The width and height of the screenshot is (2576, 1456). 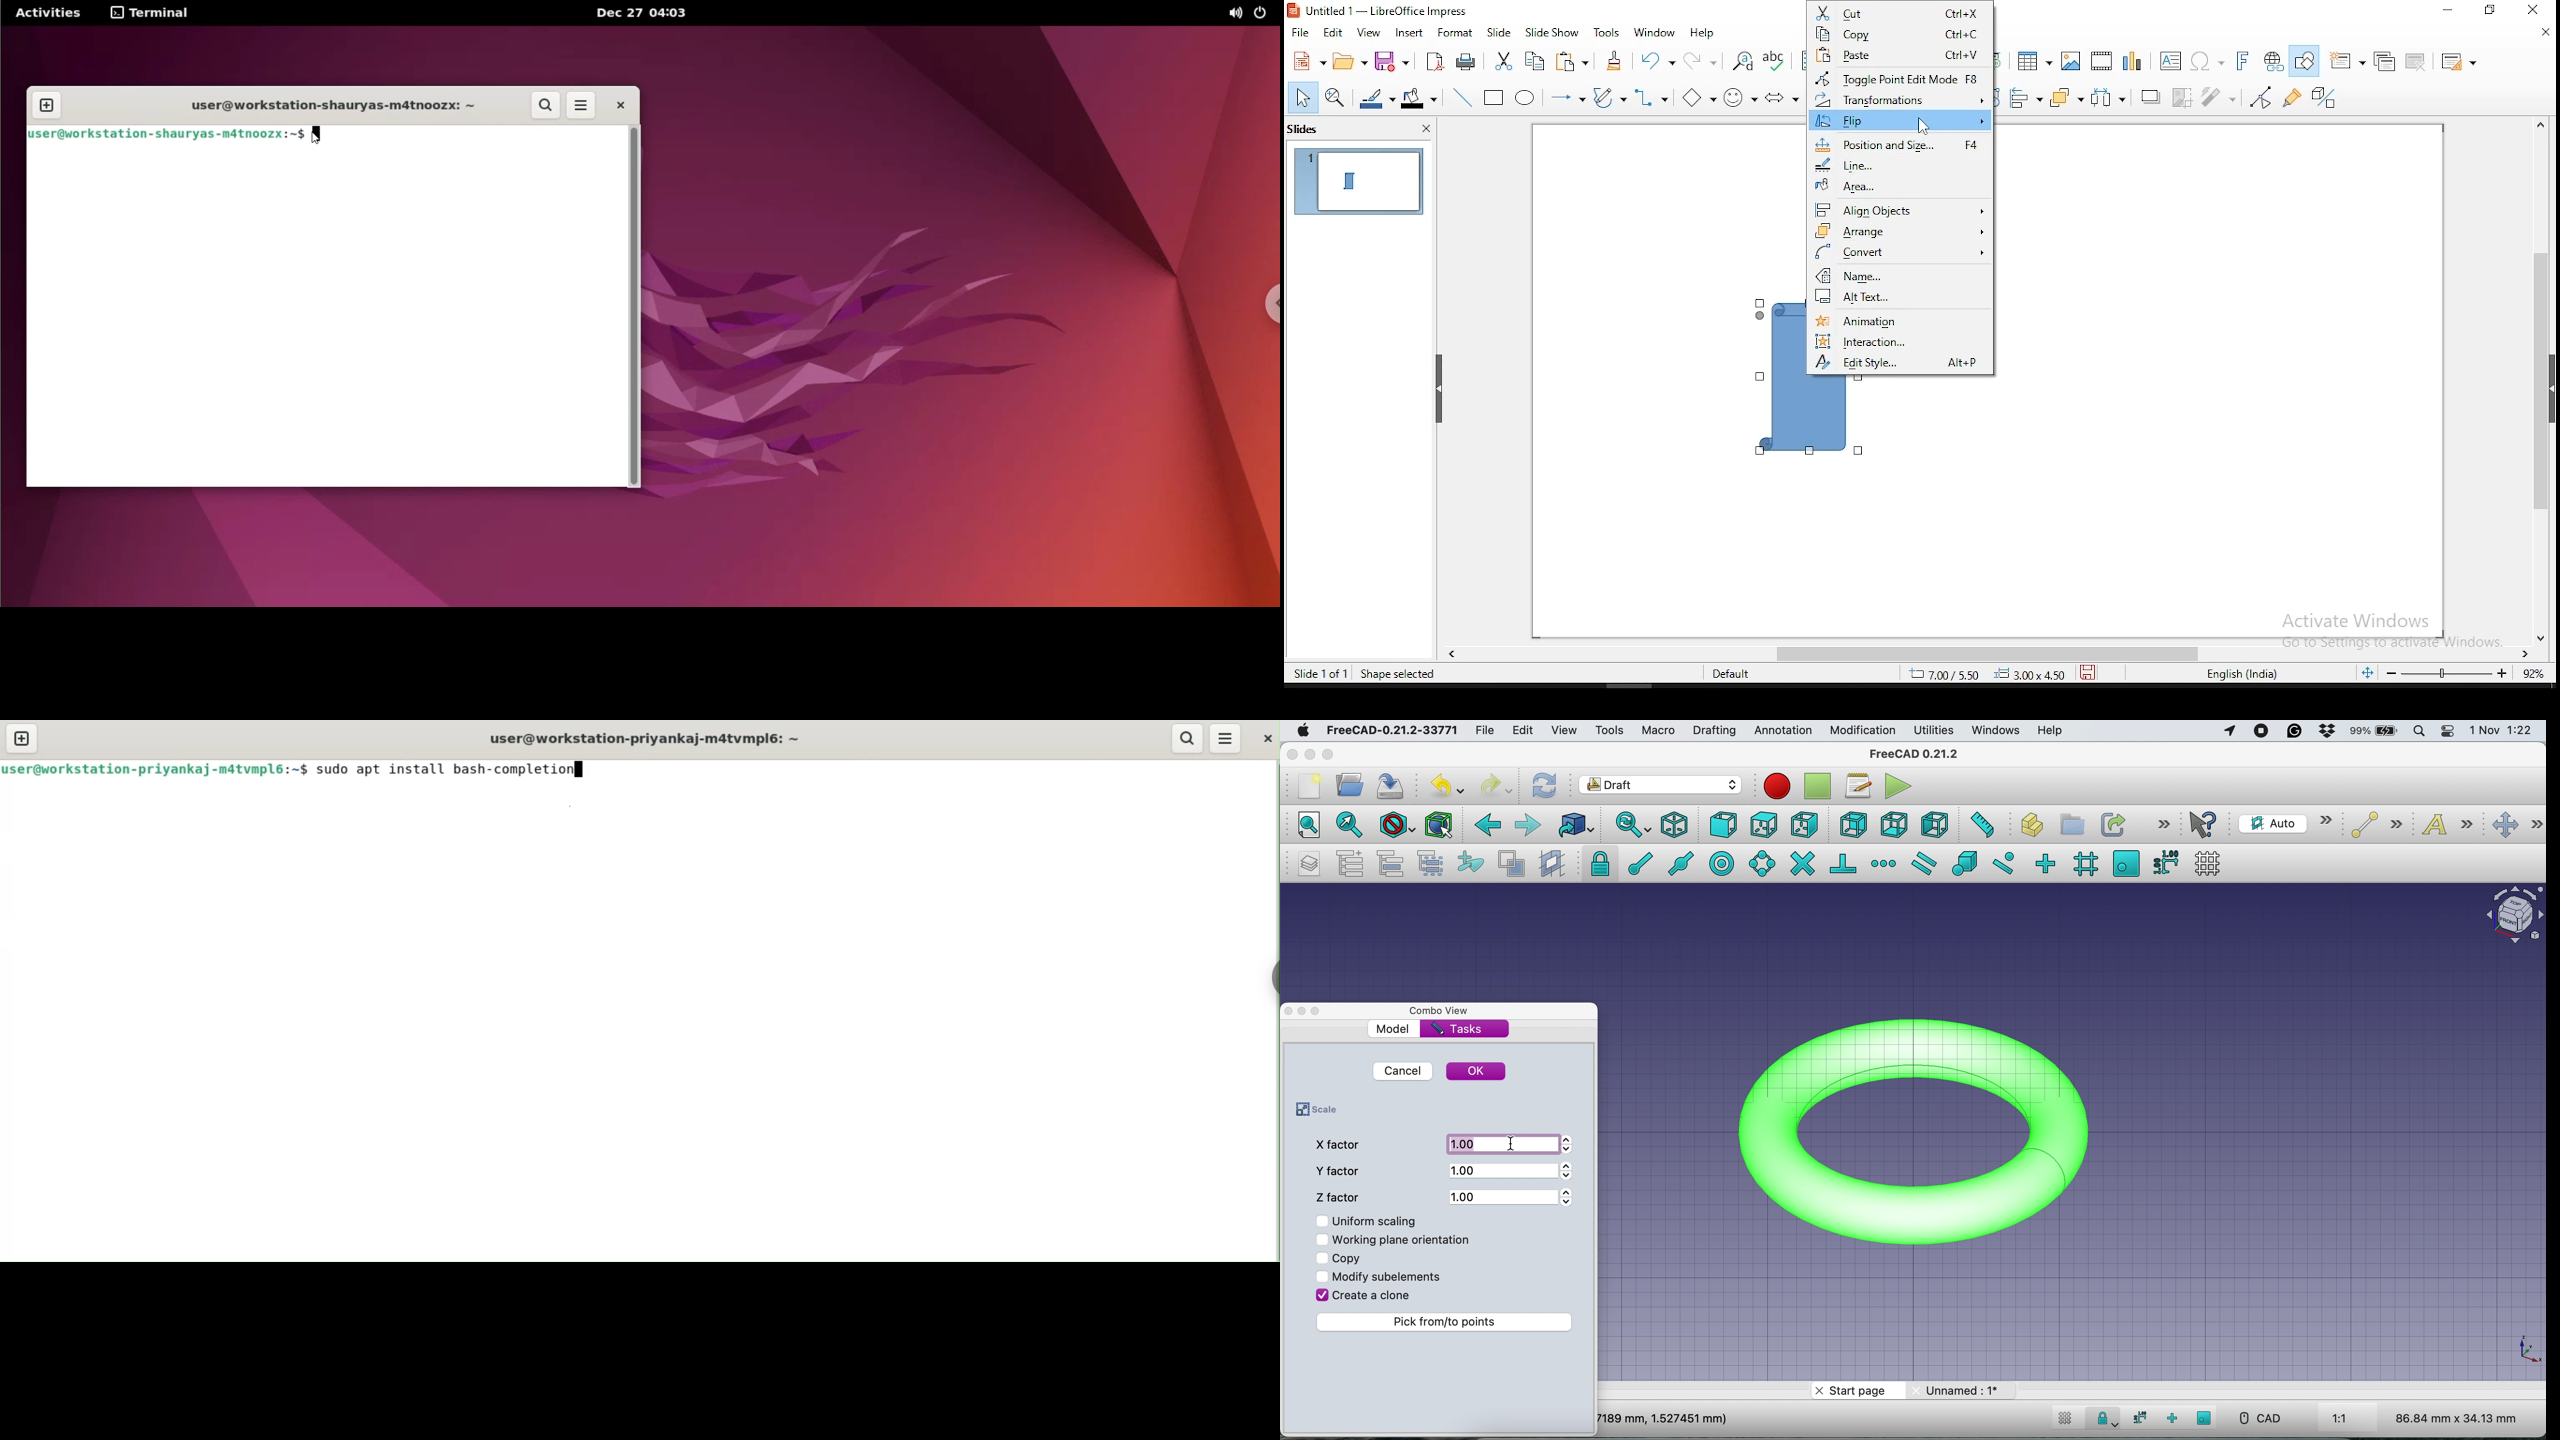 I want to click on z factor, so click(x=1341, y=1195).